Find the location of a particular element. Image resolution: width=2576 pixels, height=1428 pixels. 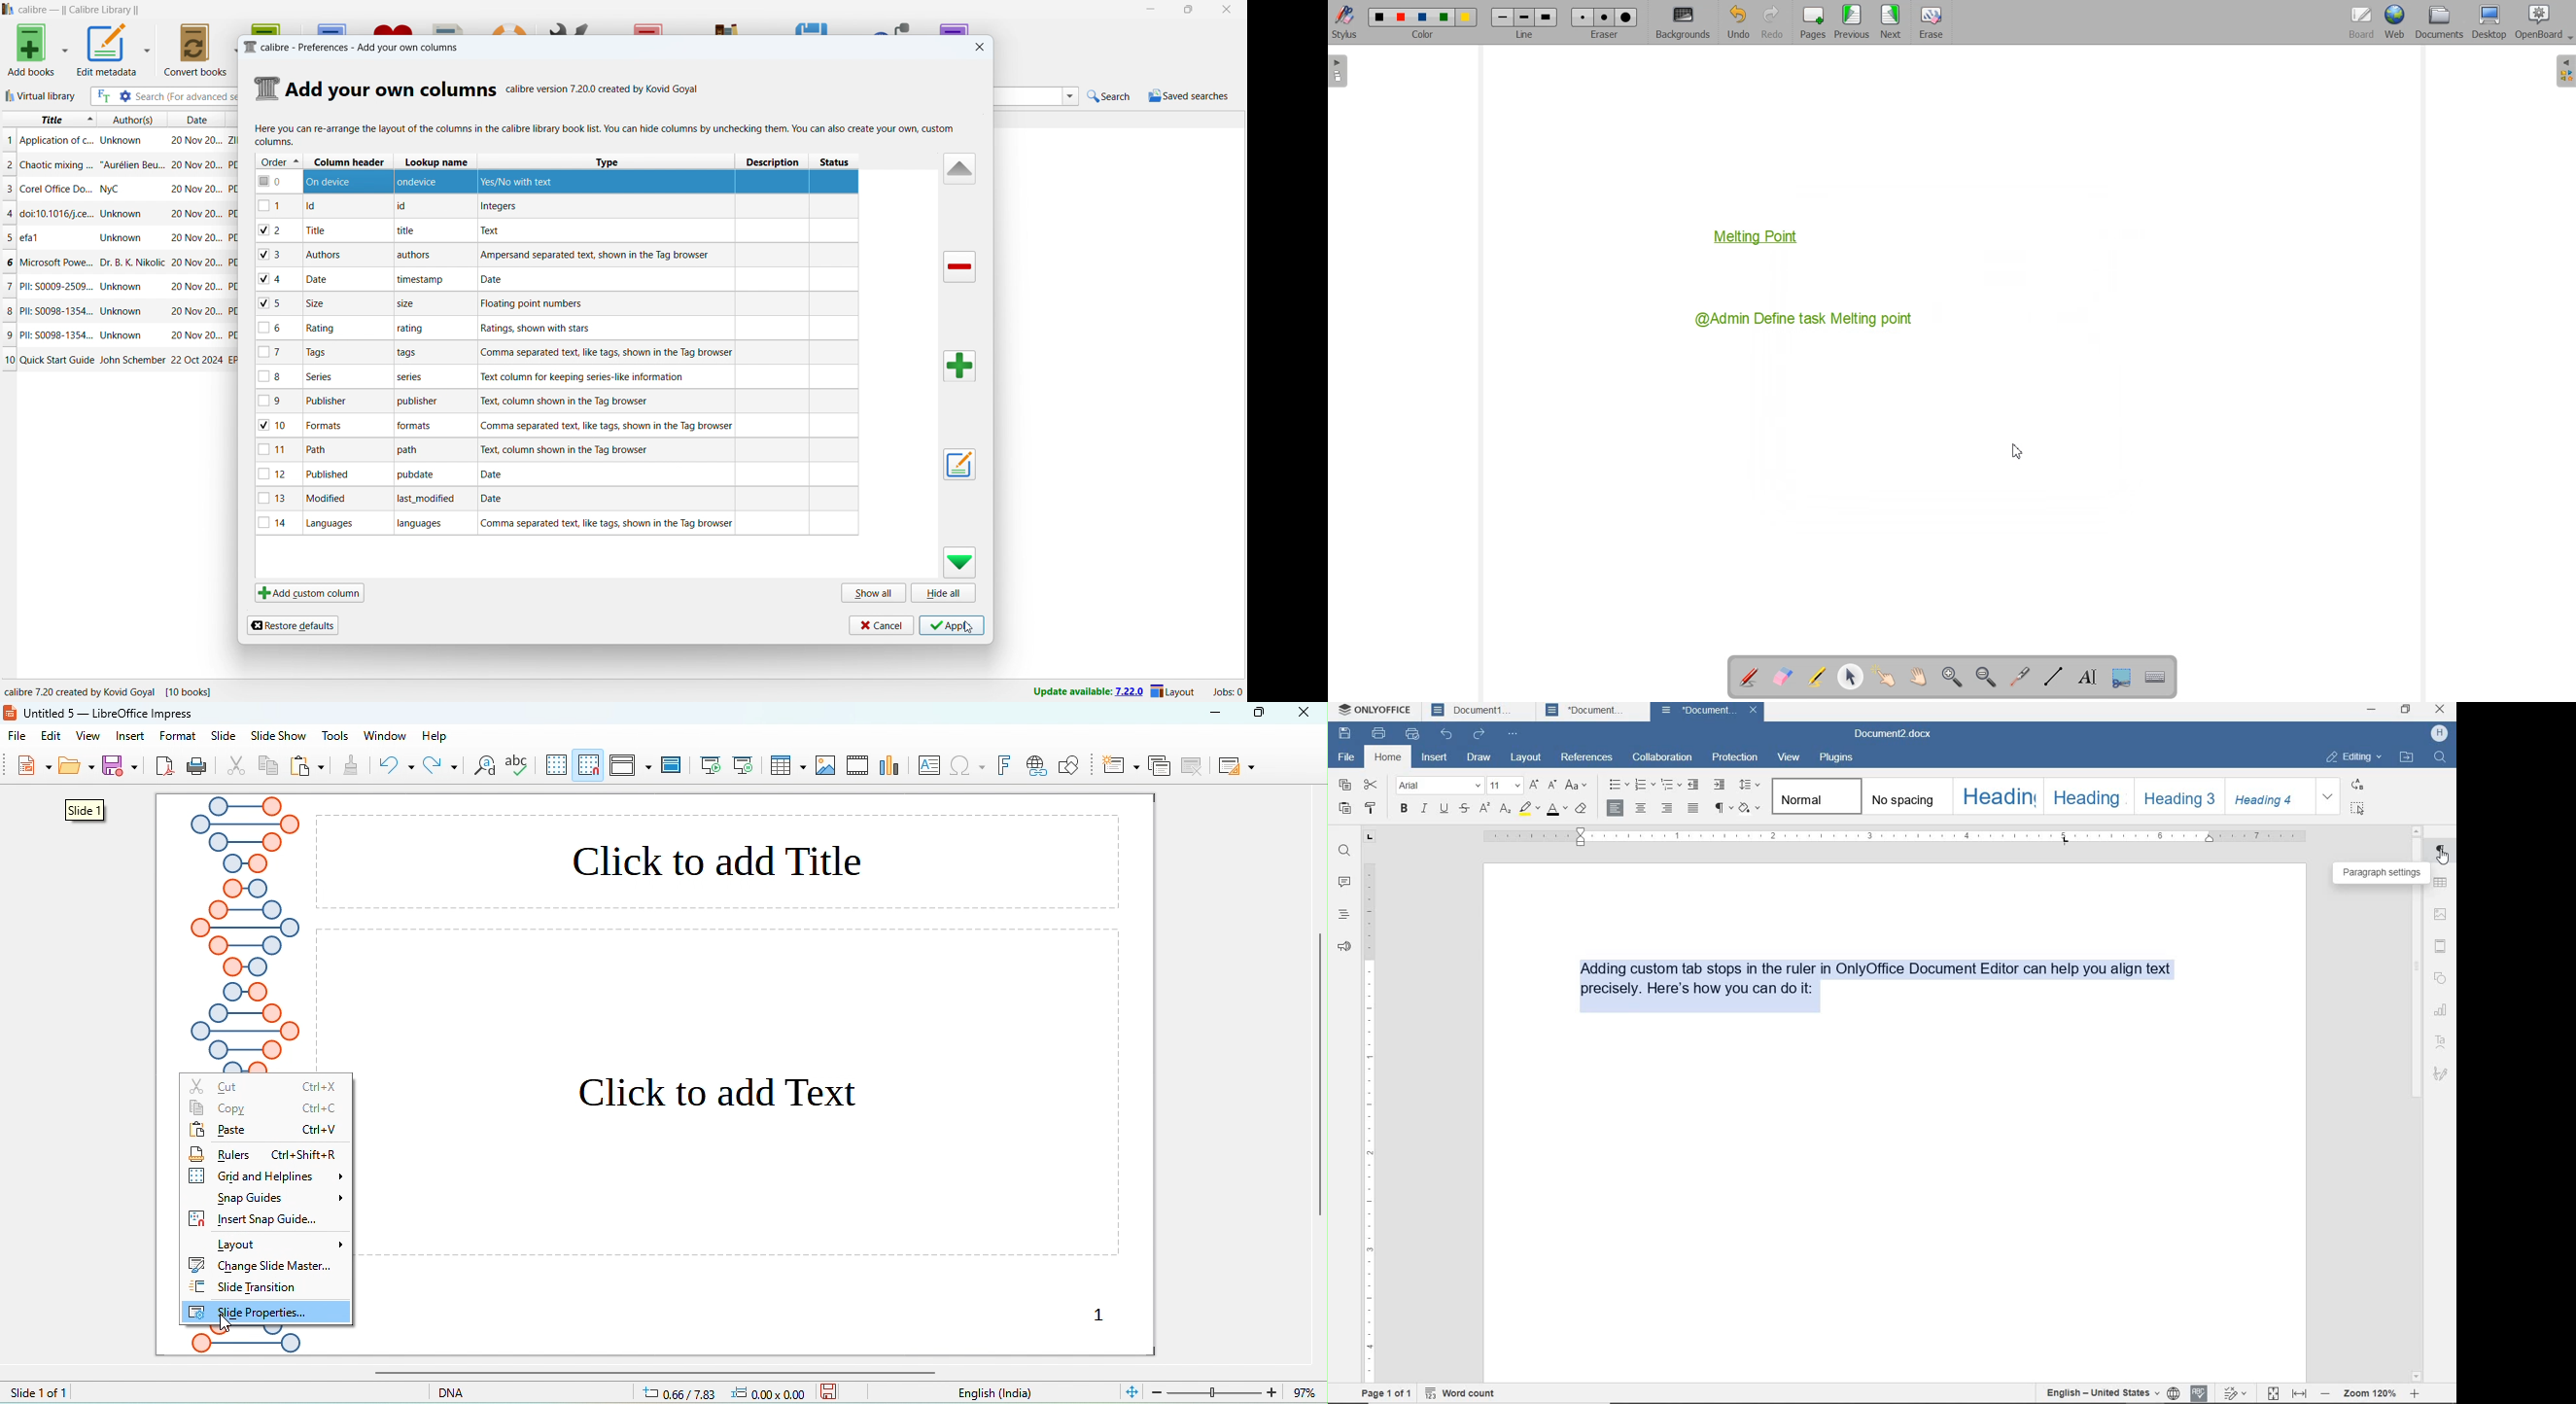

Comma separated text, like tags, shown in the Tag browser is located at coordinates (609, 352).